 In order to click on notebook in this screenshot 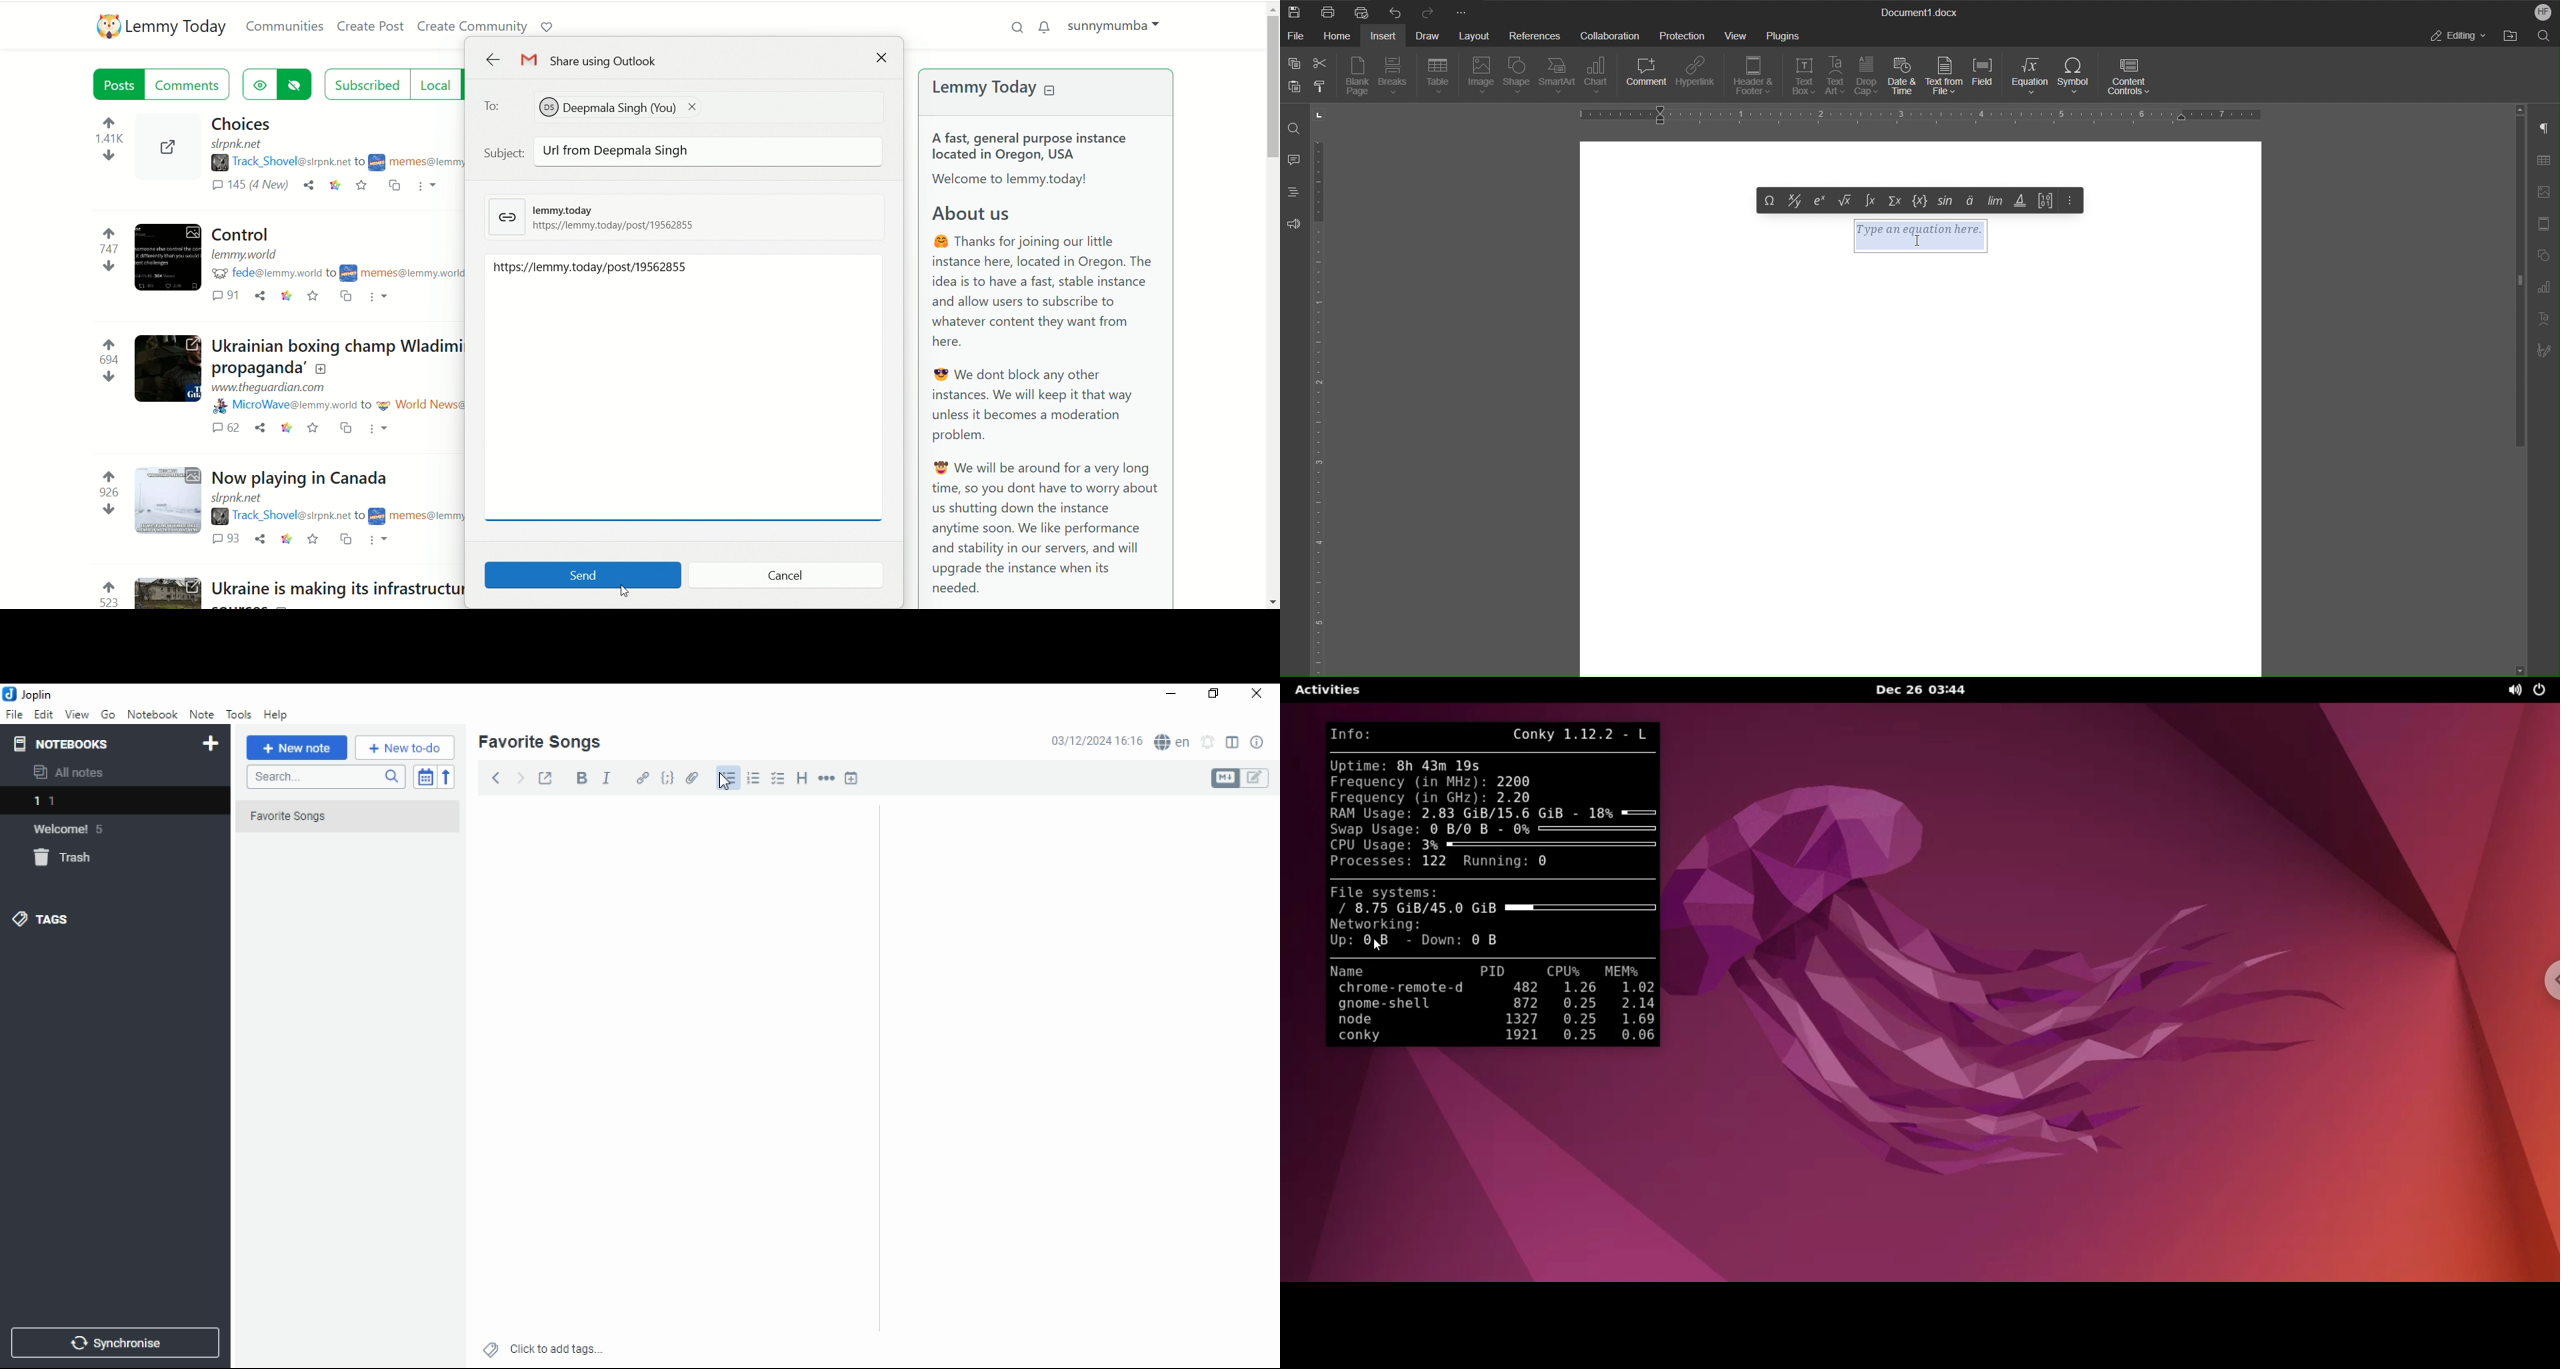, I will do `click(152, 714)`.